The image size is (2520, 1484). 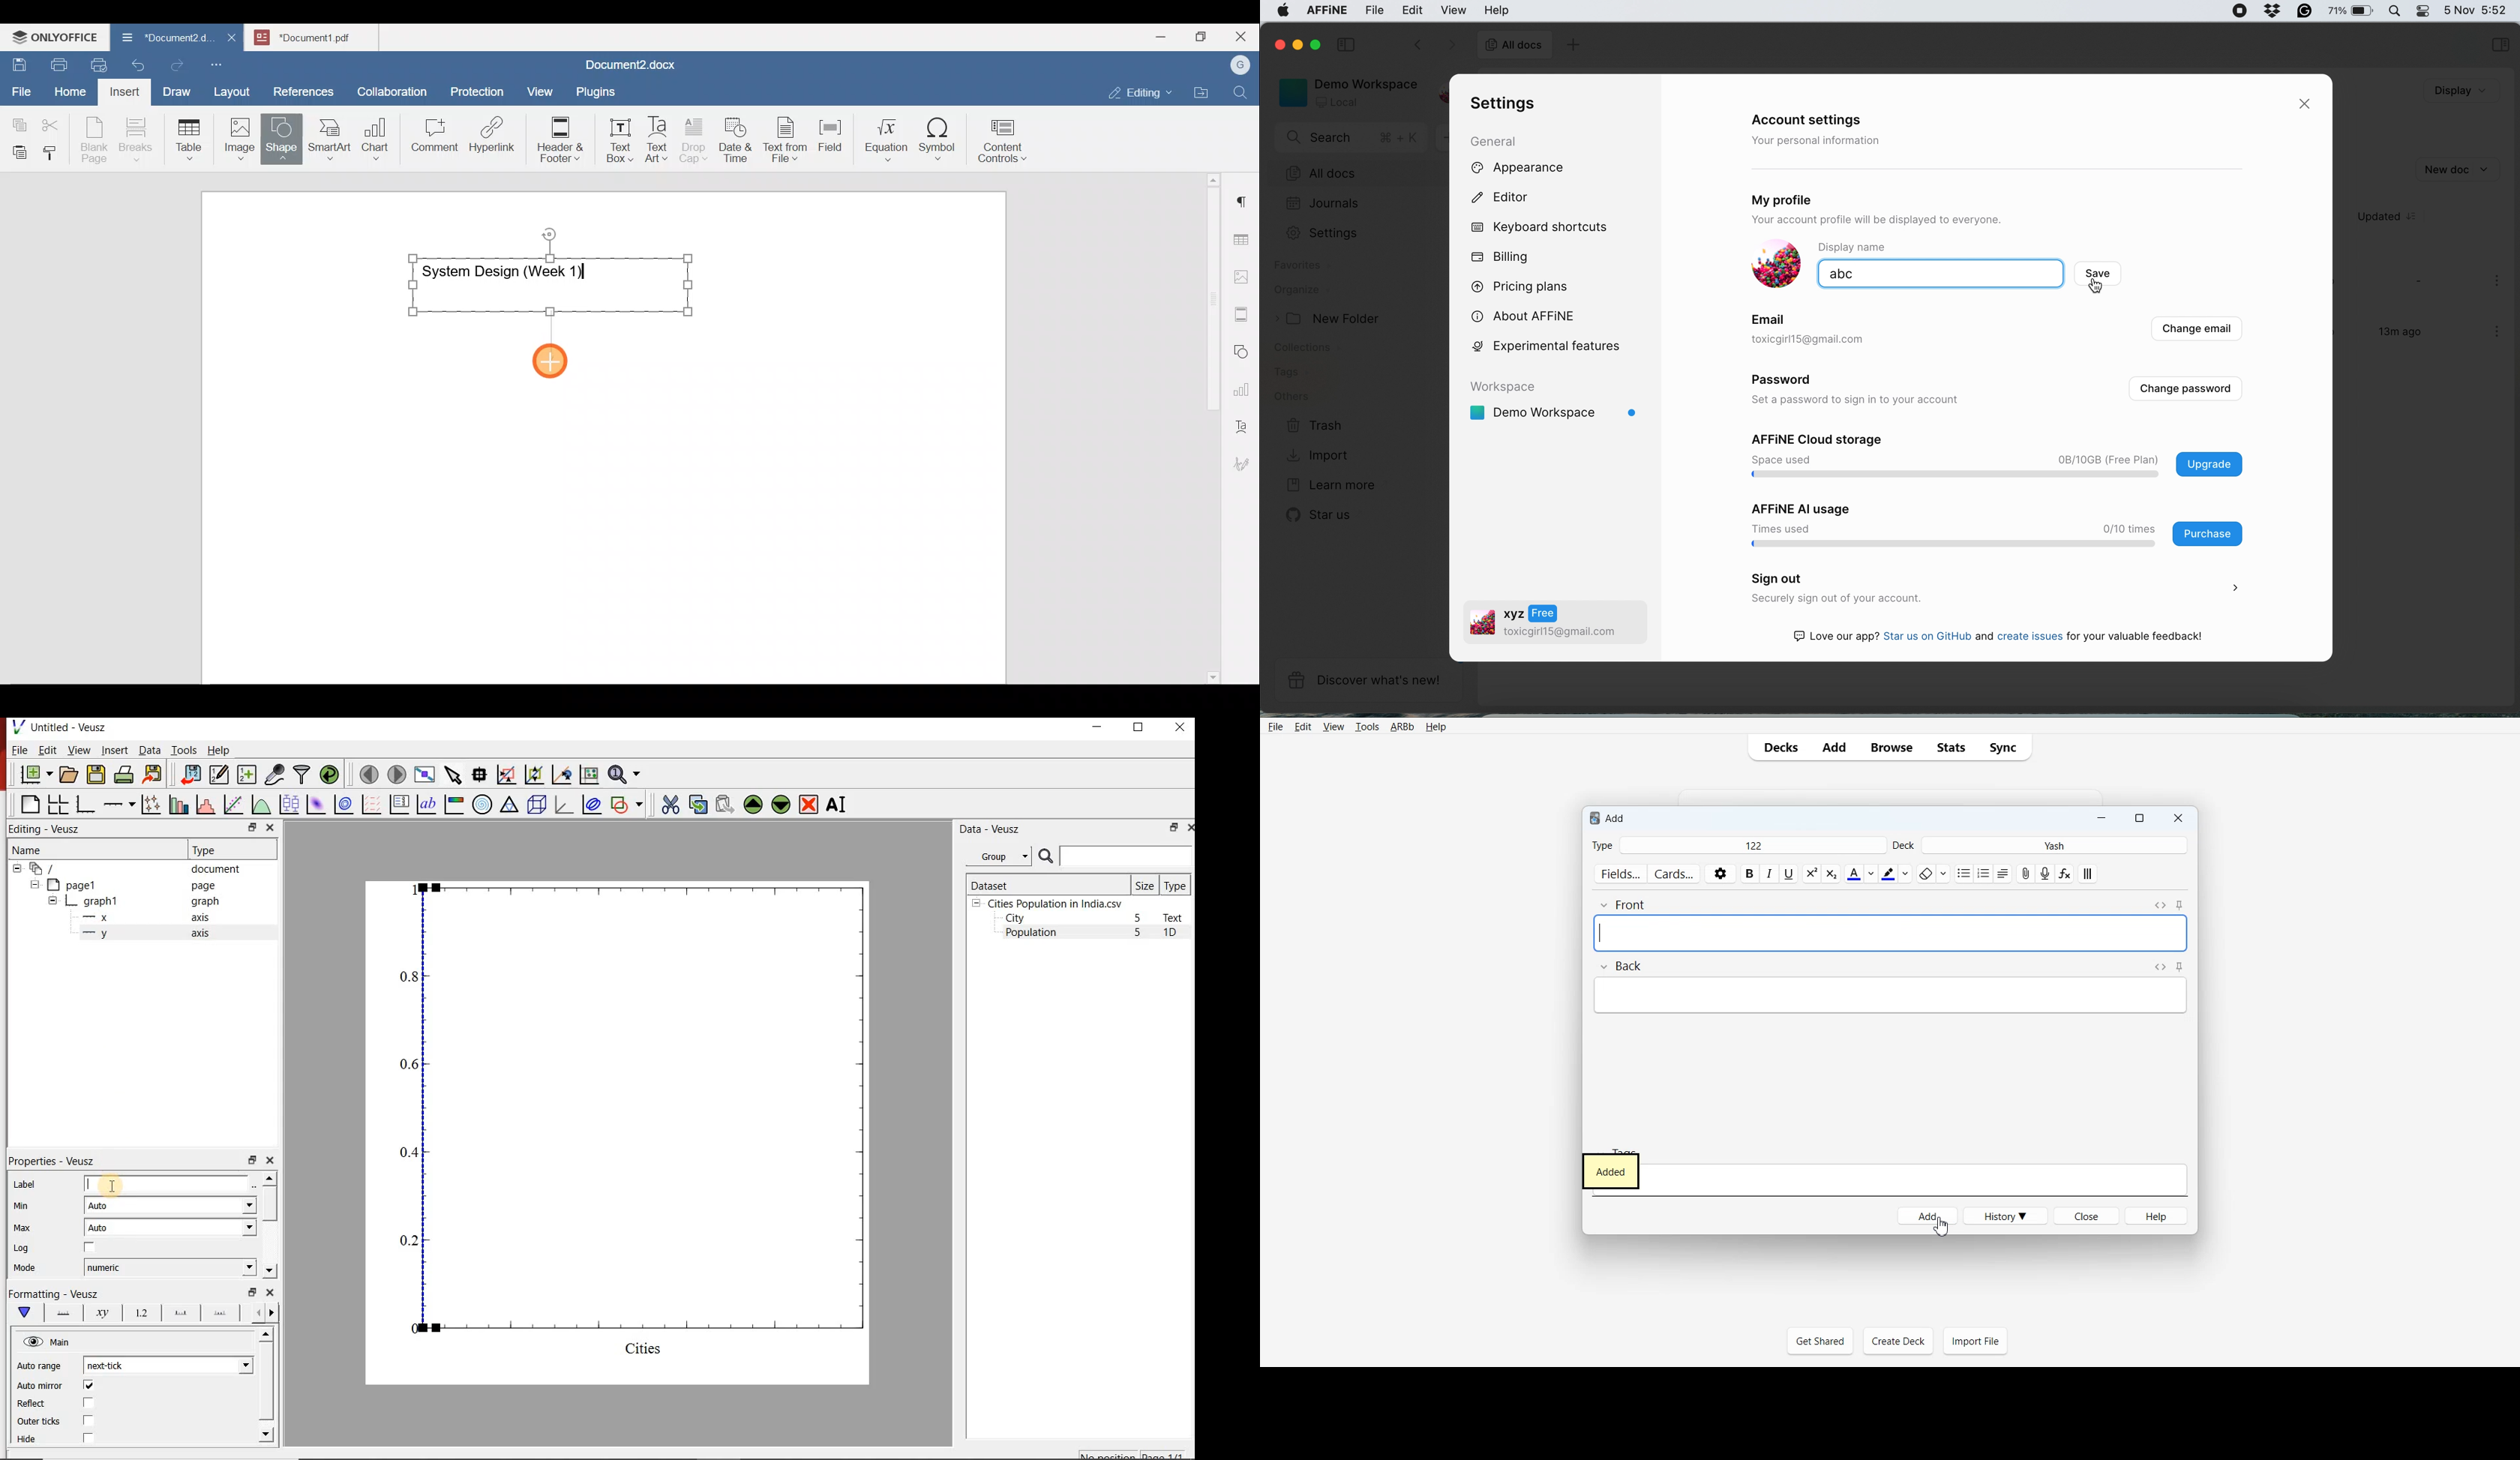 What do you see at coordinates (175, 89) in the screenshot?
I see `Draw` at bounding box center [175, 89].